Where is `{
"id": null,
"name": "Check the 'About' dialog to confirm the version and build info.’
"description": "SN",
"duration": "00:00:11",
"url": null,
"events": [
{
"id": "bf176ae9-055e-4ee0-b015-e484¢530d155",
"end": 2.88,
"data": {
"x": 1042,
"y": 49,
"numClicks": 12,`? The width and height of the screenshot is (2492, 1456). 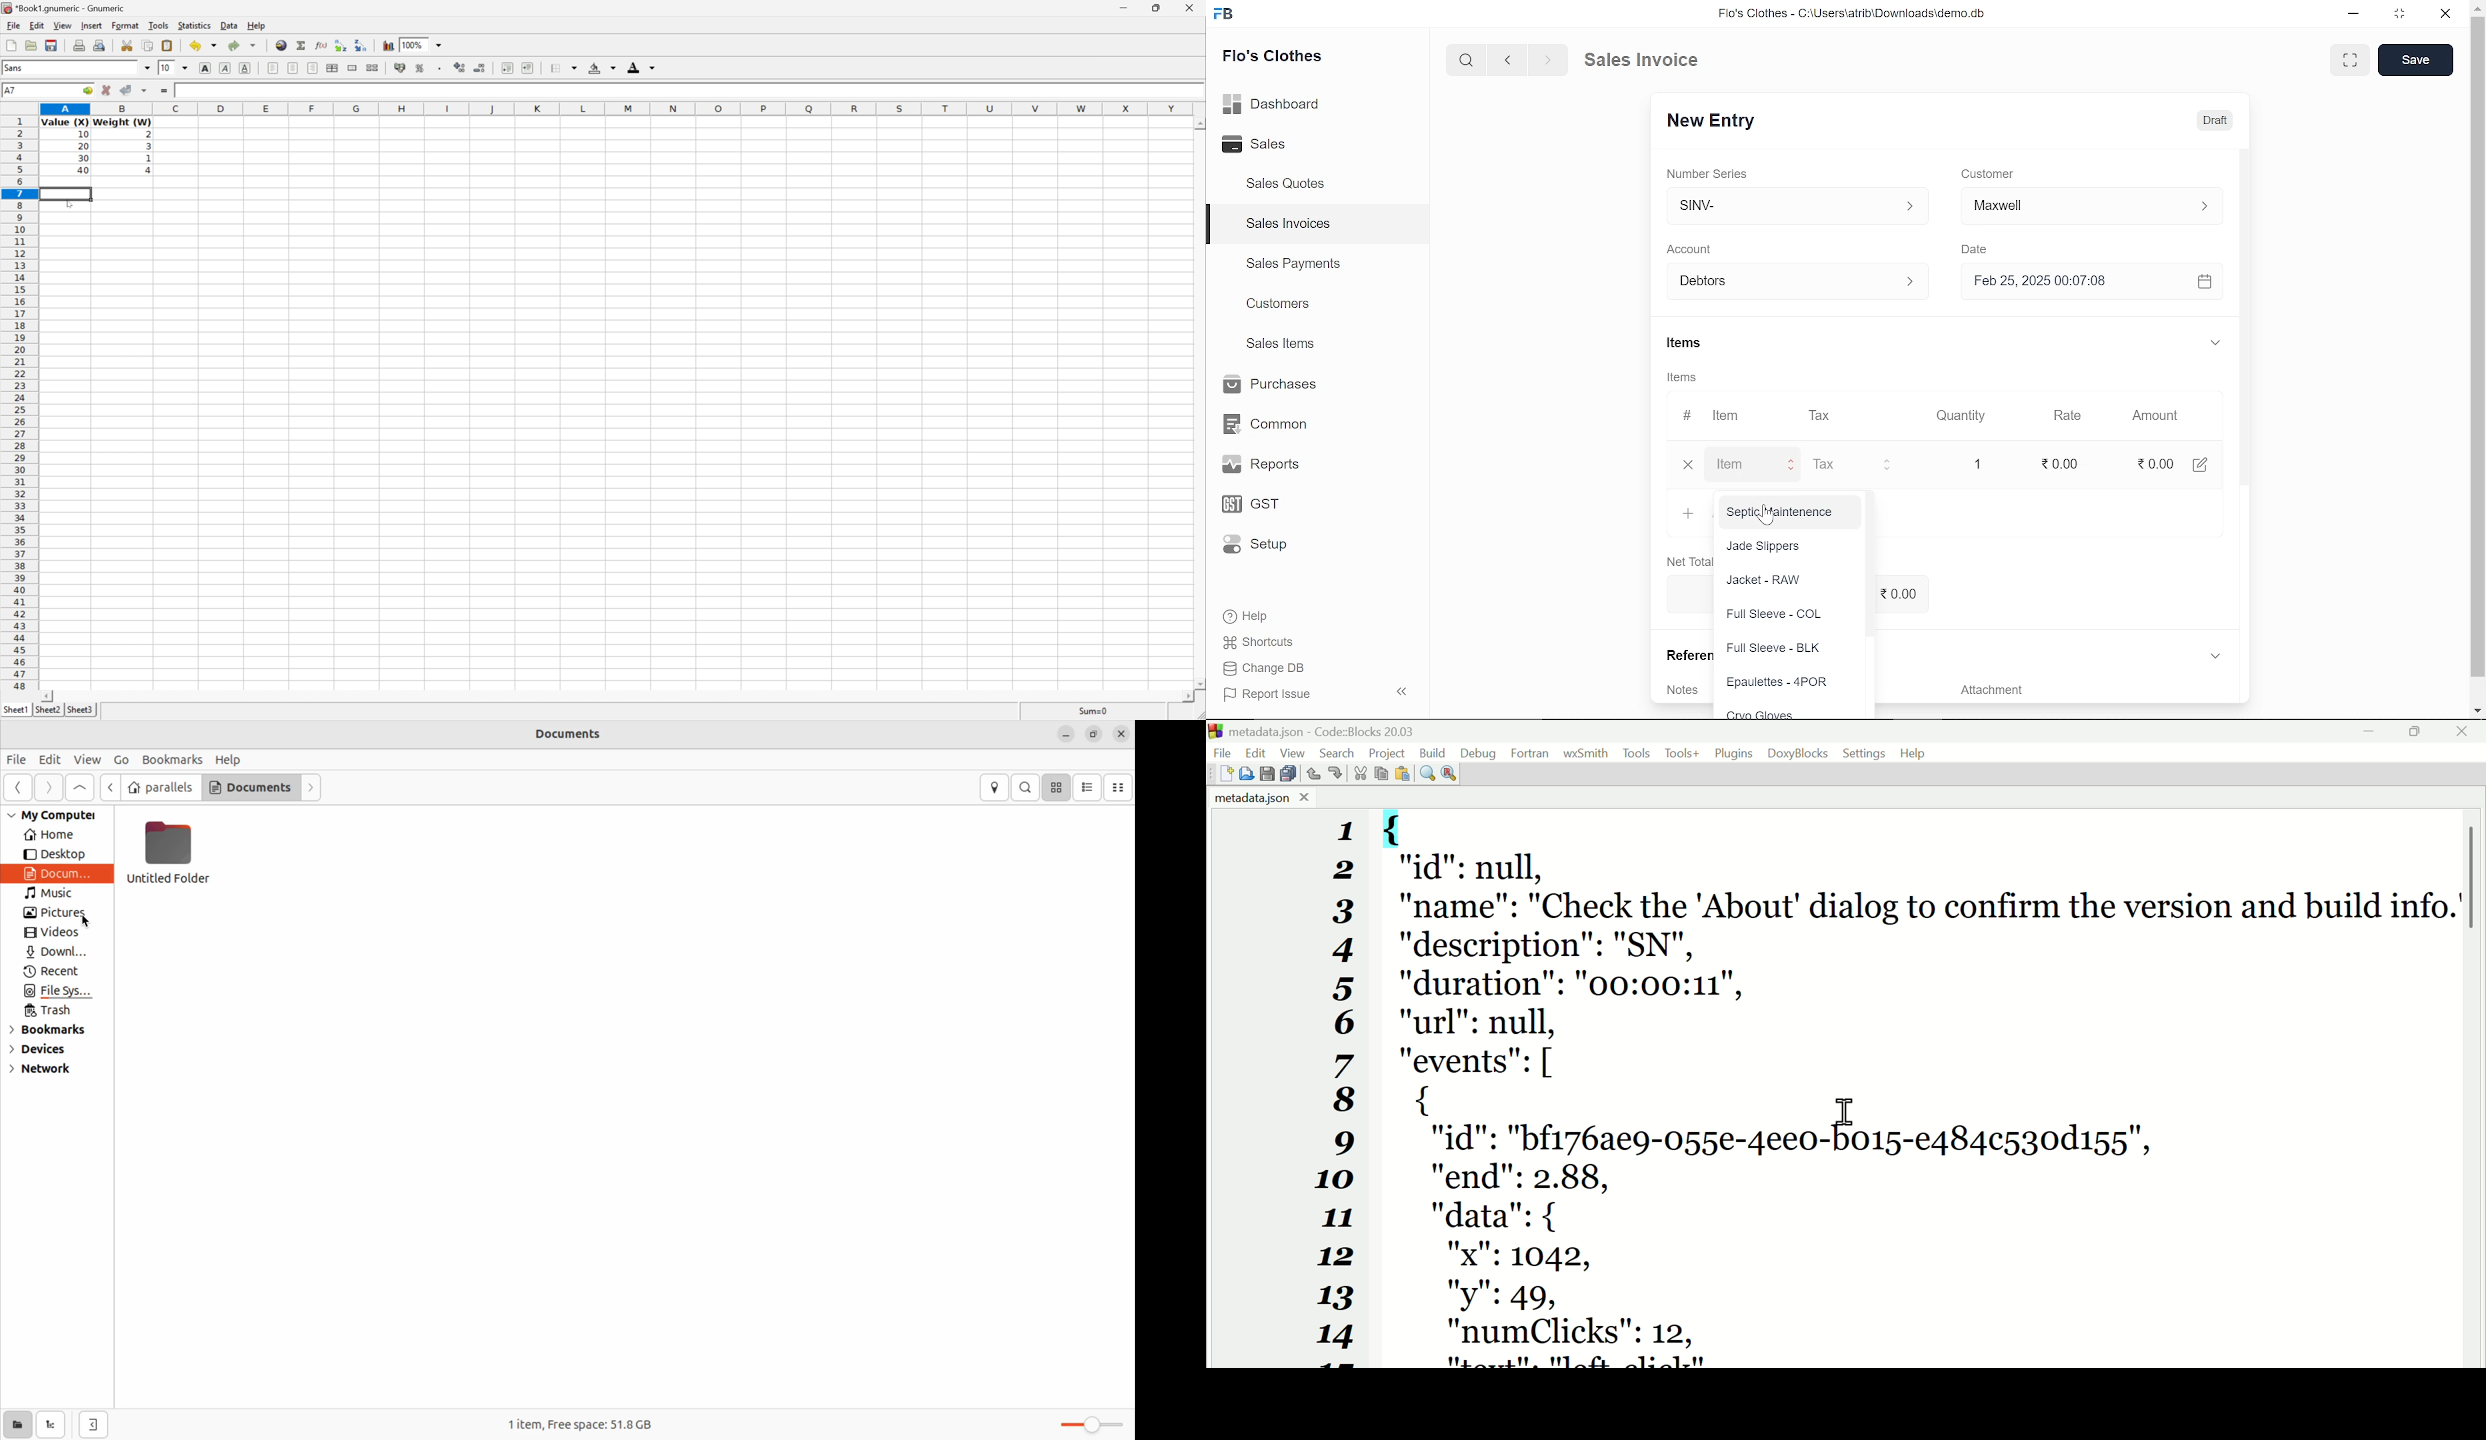 {
"id": null,
"name": "Check the 'About' dialog to confirm the version and build info.’
"description": "SN",
"duration": "00:00:11",
"url": null,
"events": [
{
"id": "bf176ae9-055e-4ee0-b015-e484¢530d155",
"end": 2.88,
"data": {
"x": 1042,
"y": 49,
"numClicks": 12, is located at coordinates (1916, 1077).